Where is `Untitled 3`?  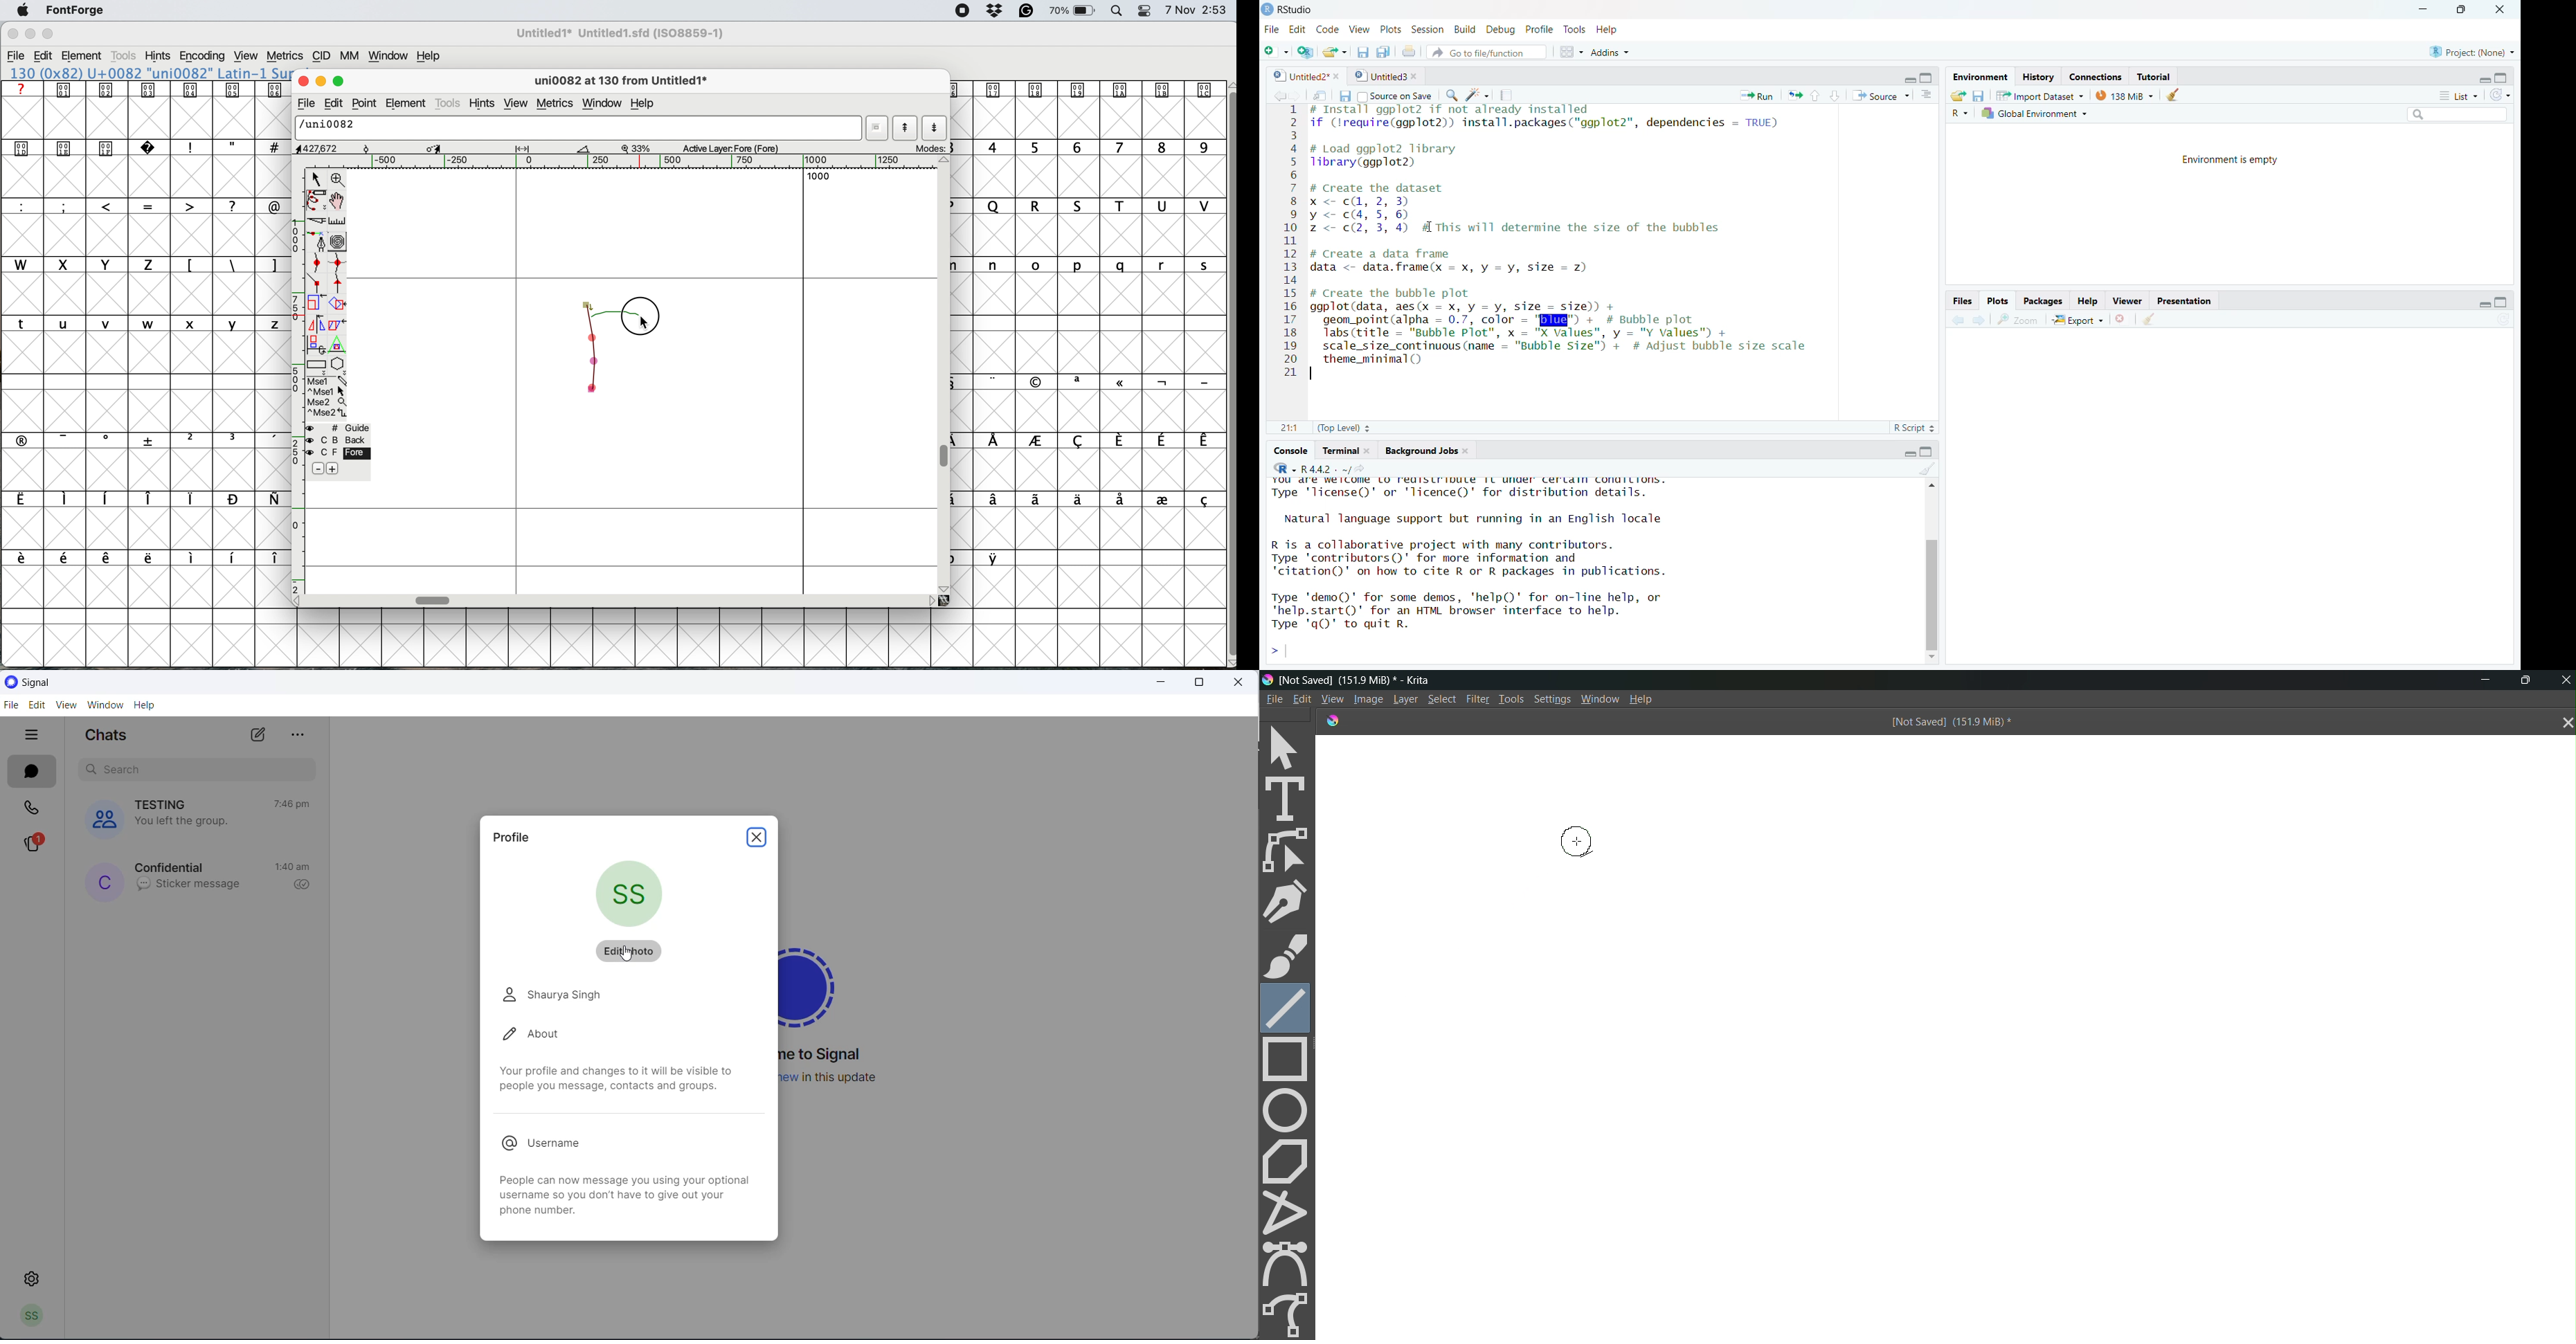
Untitled 3 is located at coordinates (1386, 76).